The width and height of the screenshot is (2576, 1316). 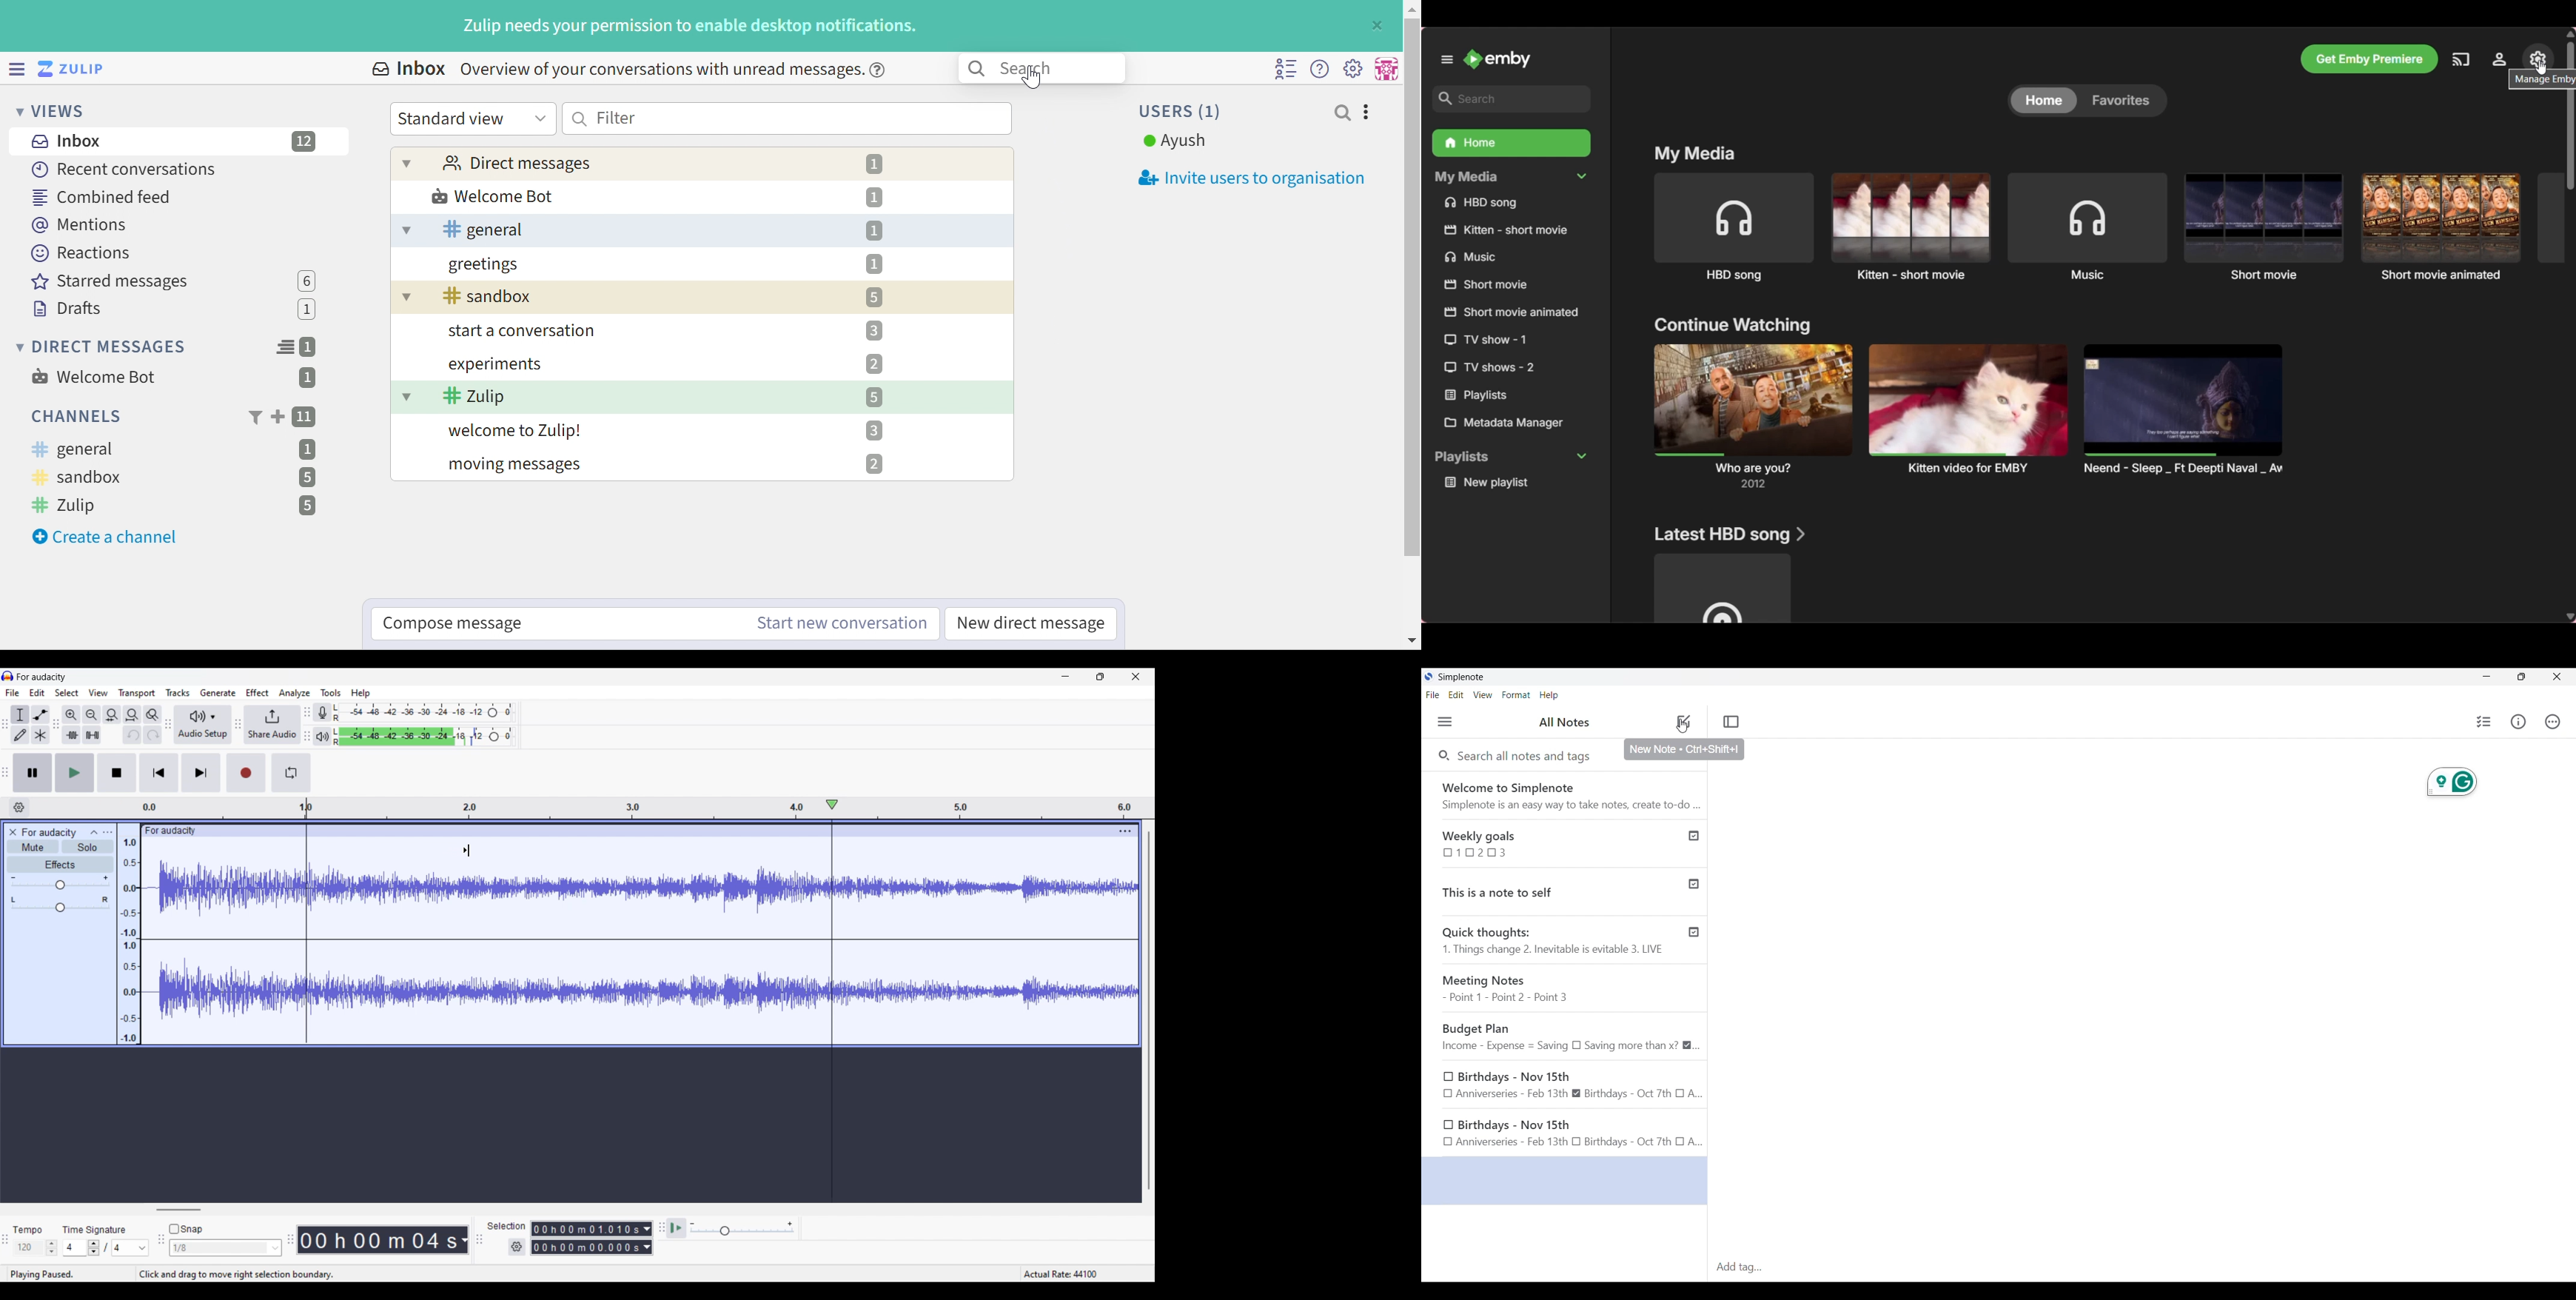 I want to click on Filter, so click(x=787, y=118).